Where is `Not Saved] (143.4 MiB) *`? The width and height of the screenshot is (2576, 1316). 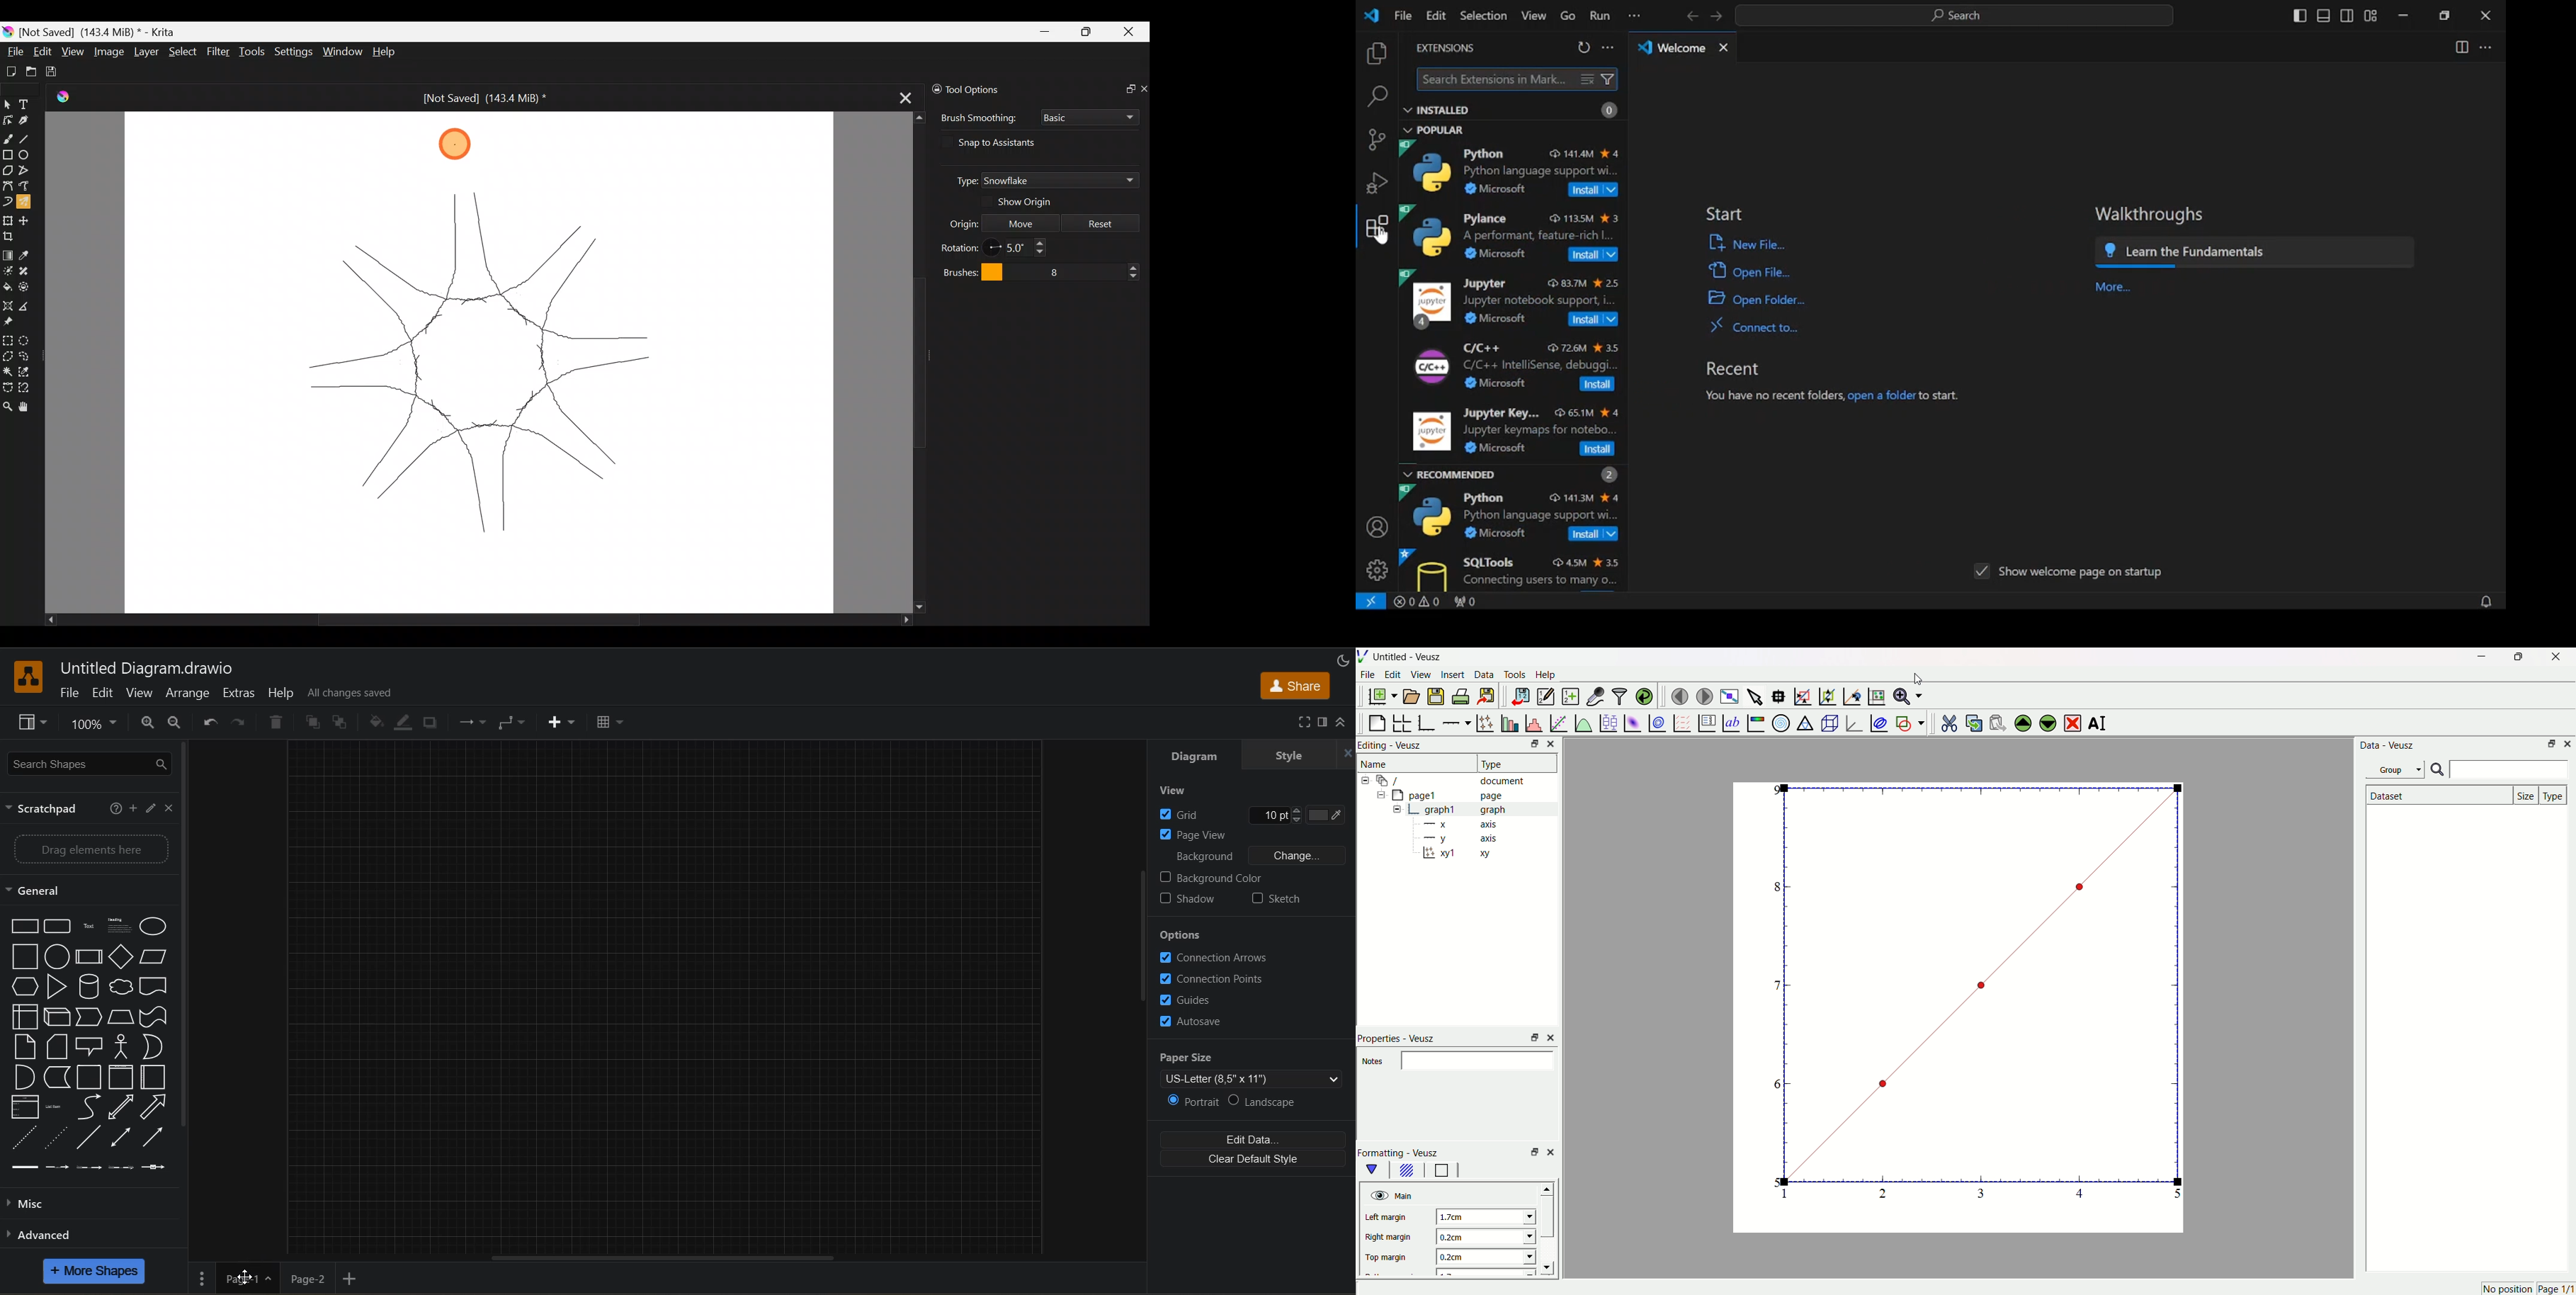
Not Saved] (143.4 MiB) * is located at coordinates (102, 31).